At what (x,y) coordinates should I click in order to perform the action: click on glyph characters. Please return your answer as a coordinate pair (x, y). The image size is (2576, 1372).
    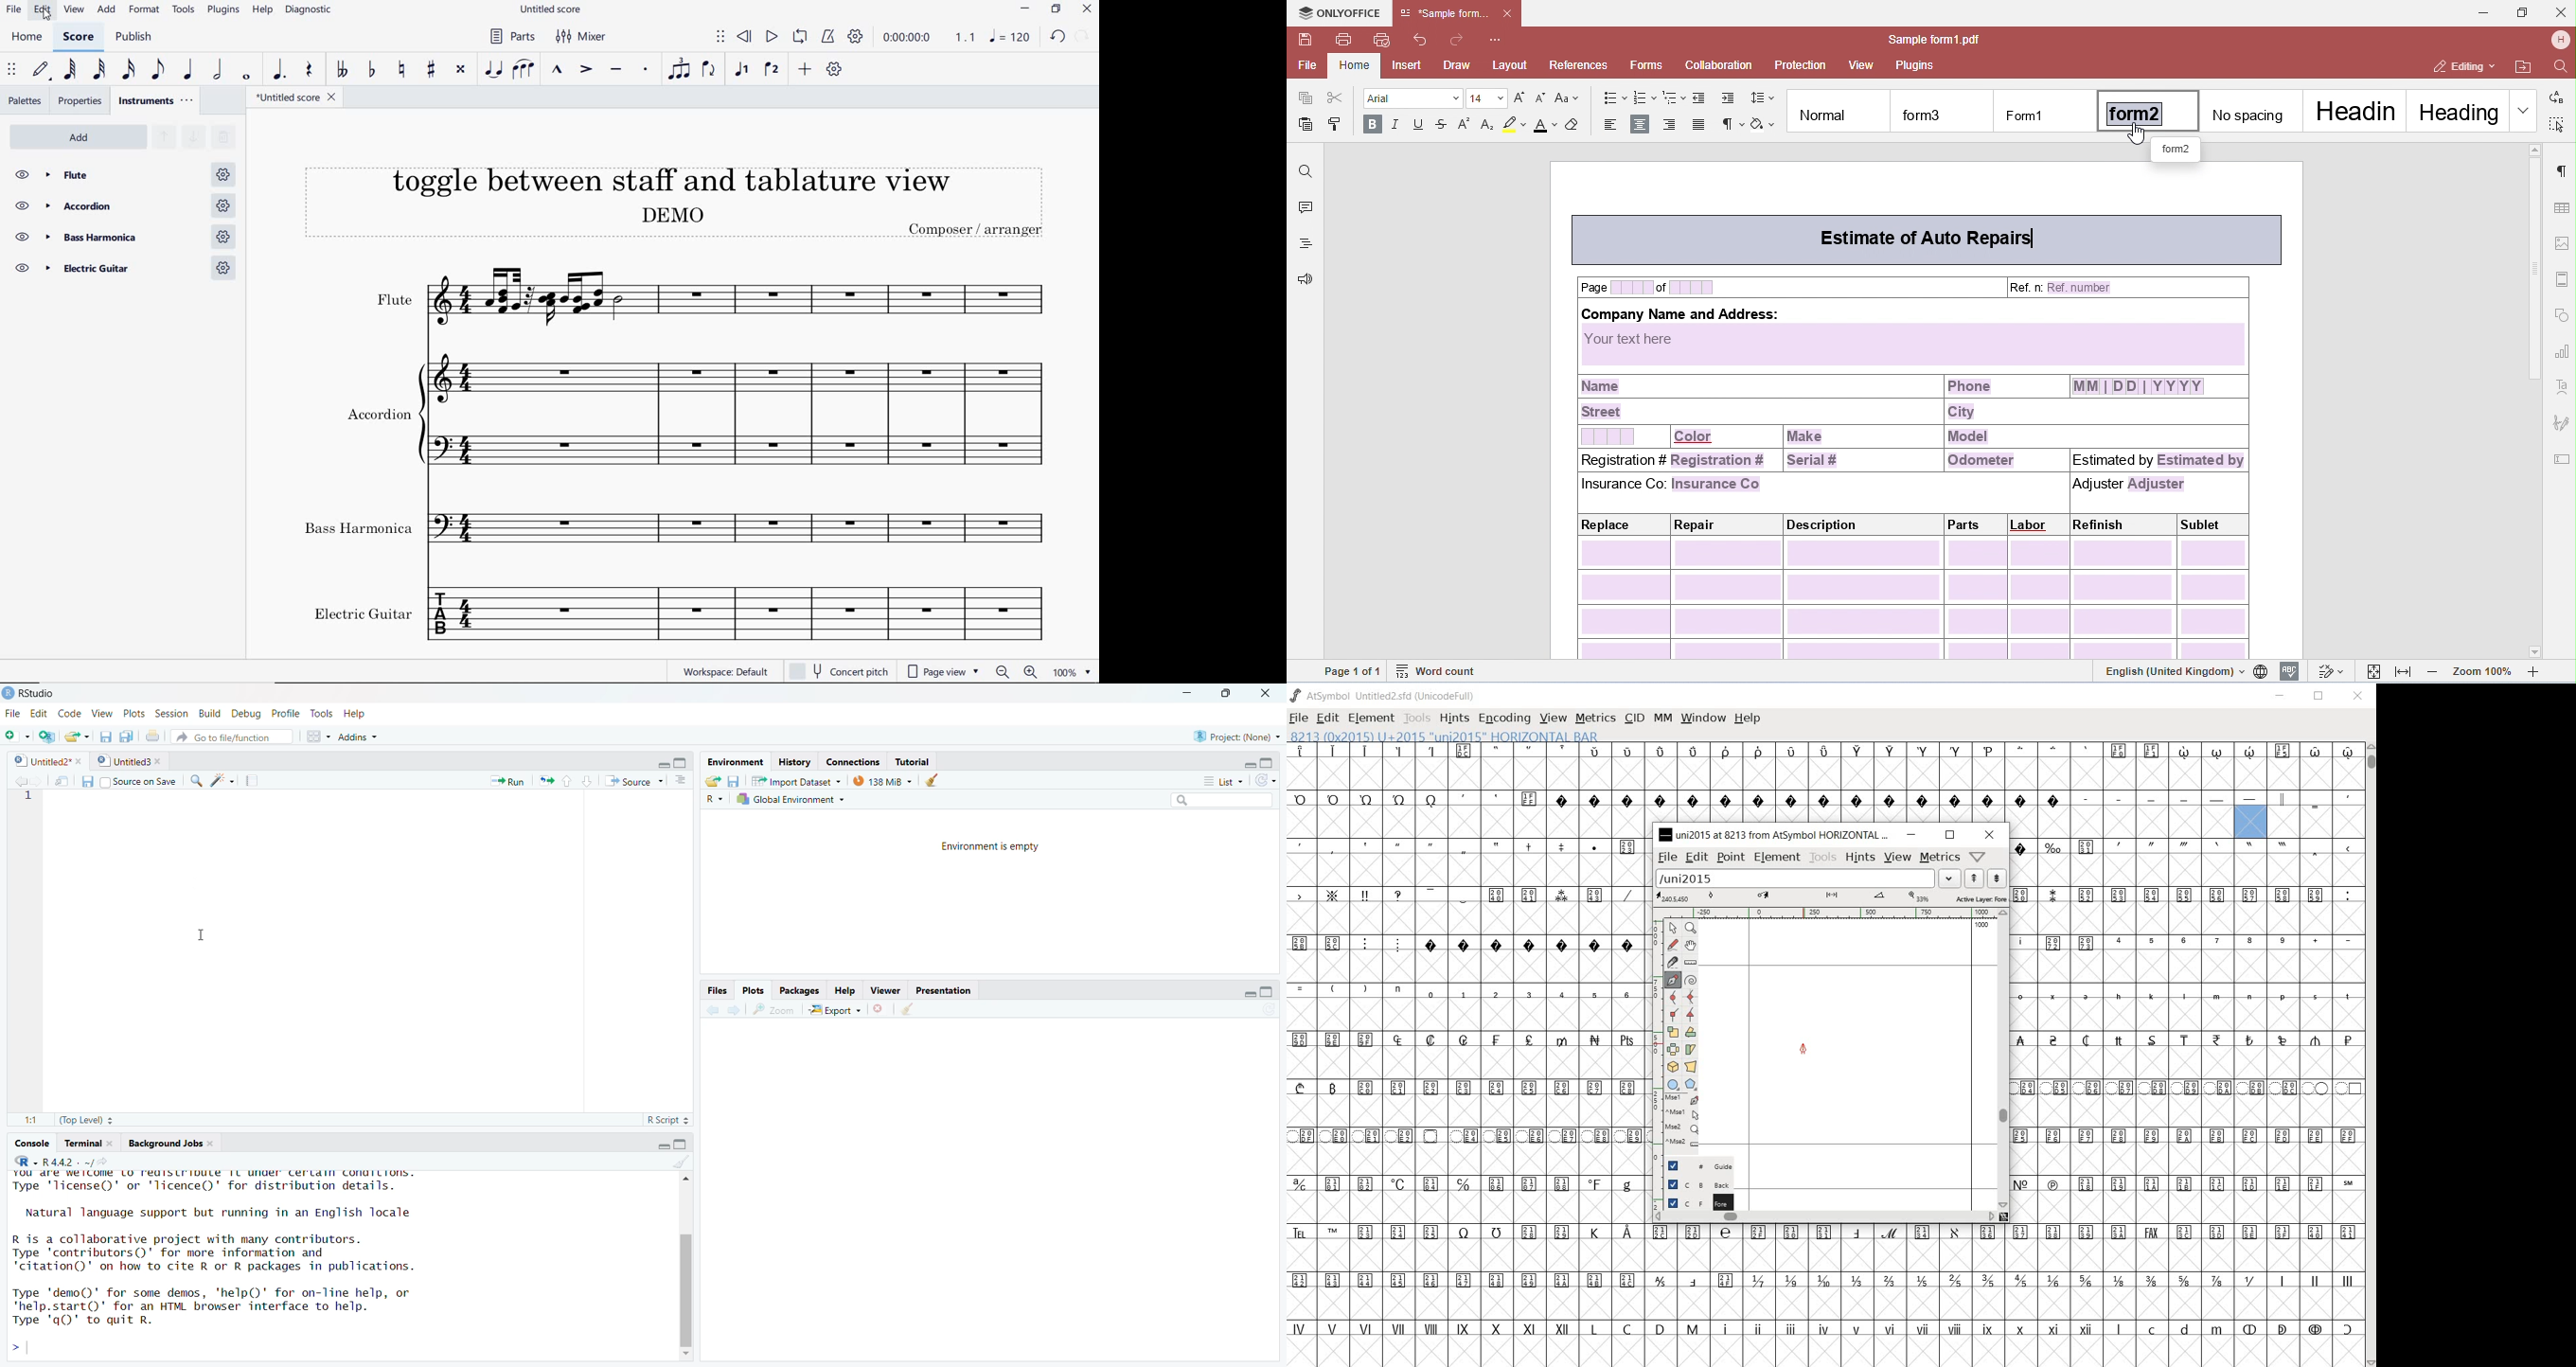
    Looking at the image, I should click on (2187, 1030).